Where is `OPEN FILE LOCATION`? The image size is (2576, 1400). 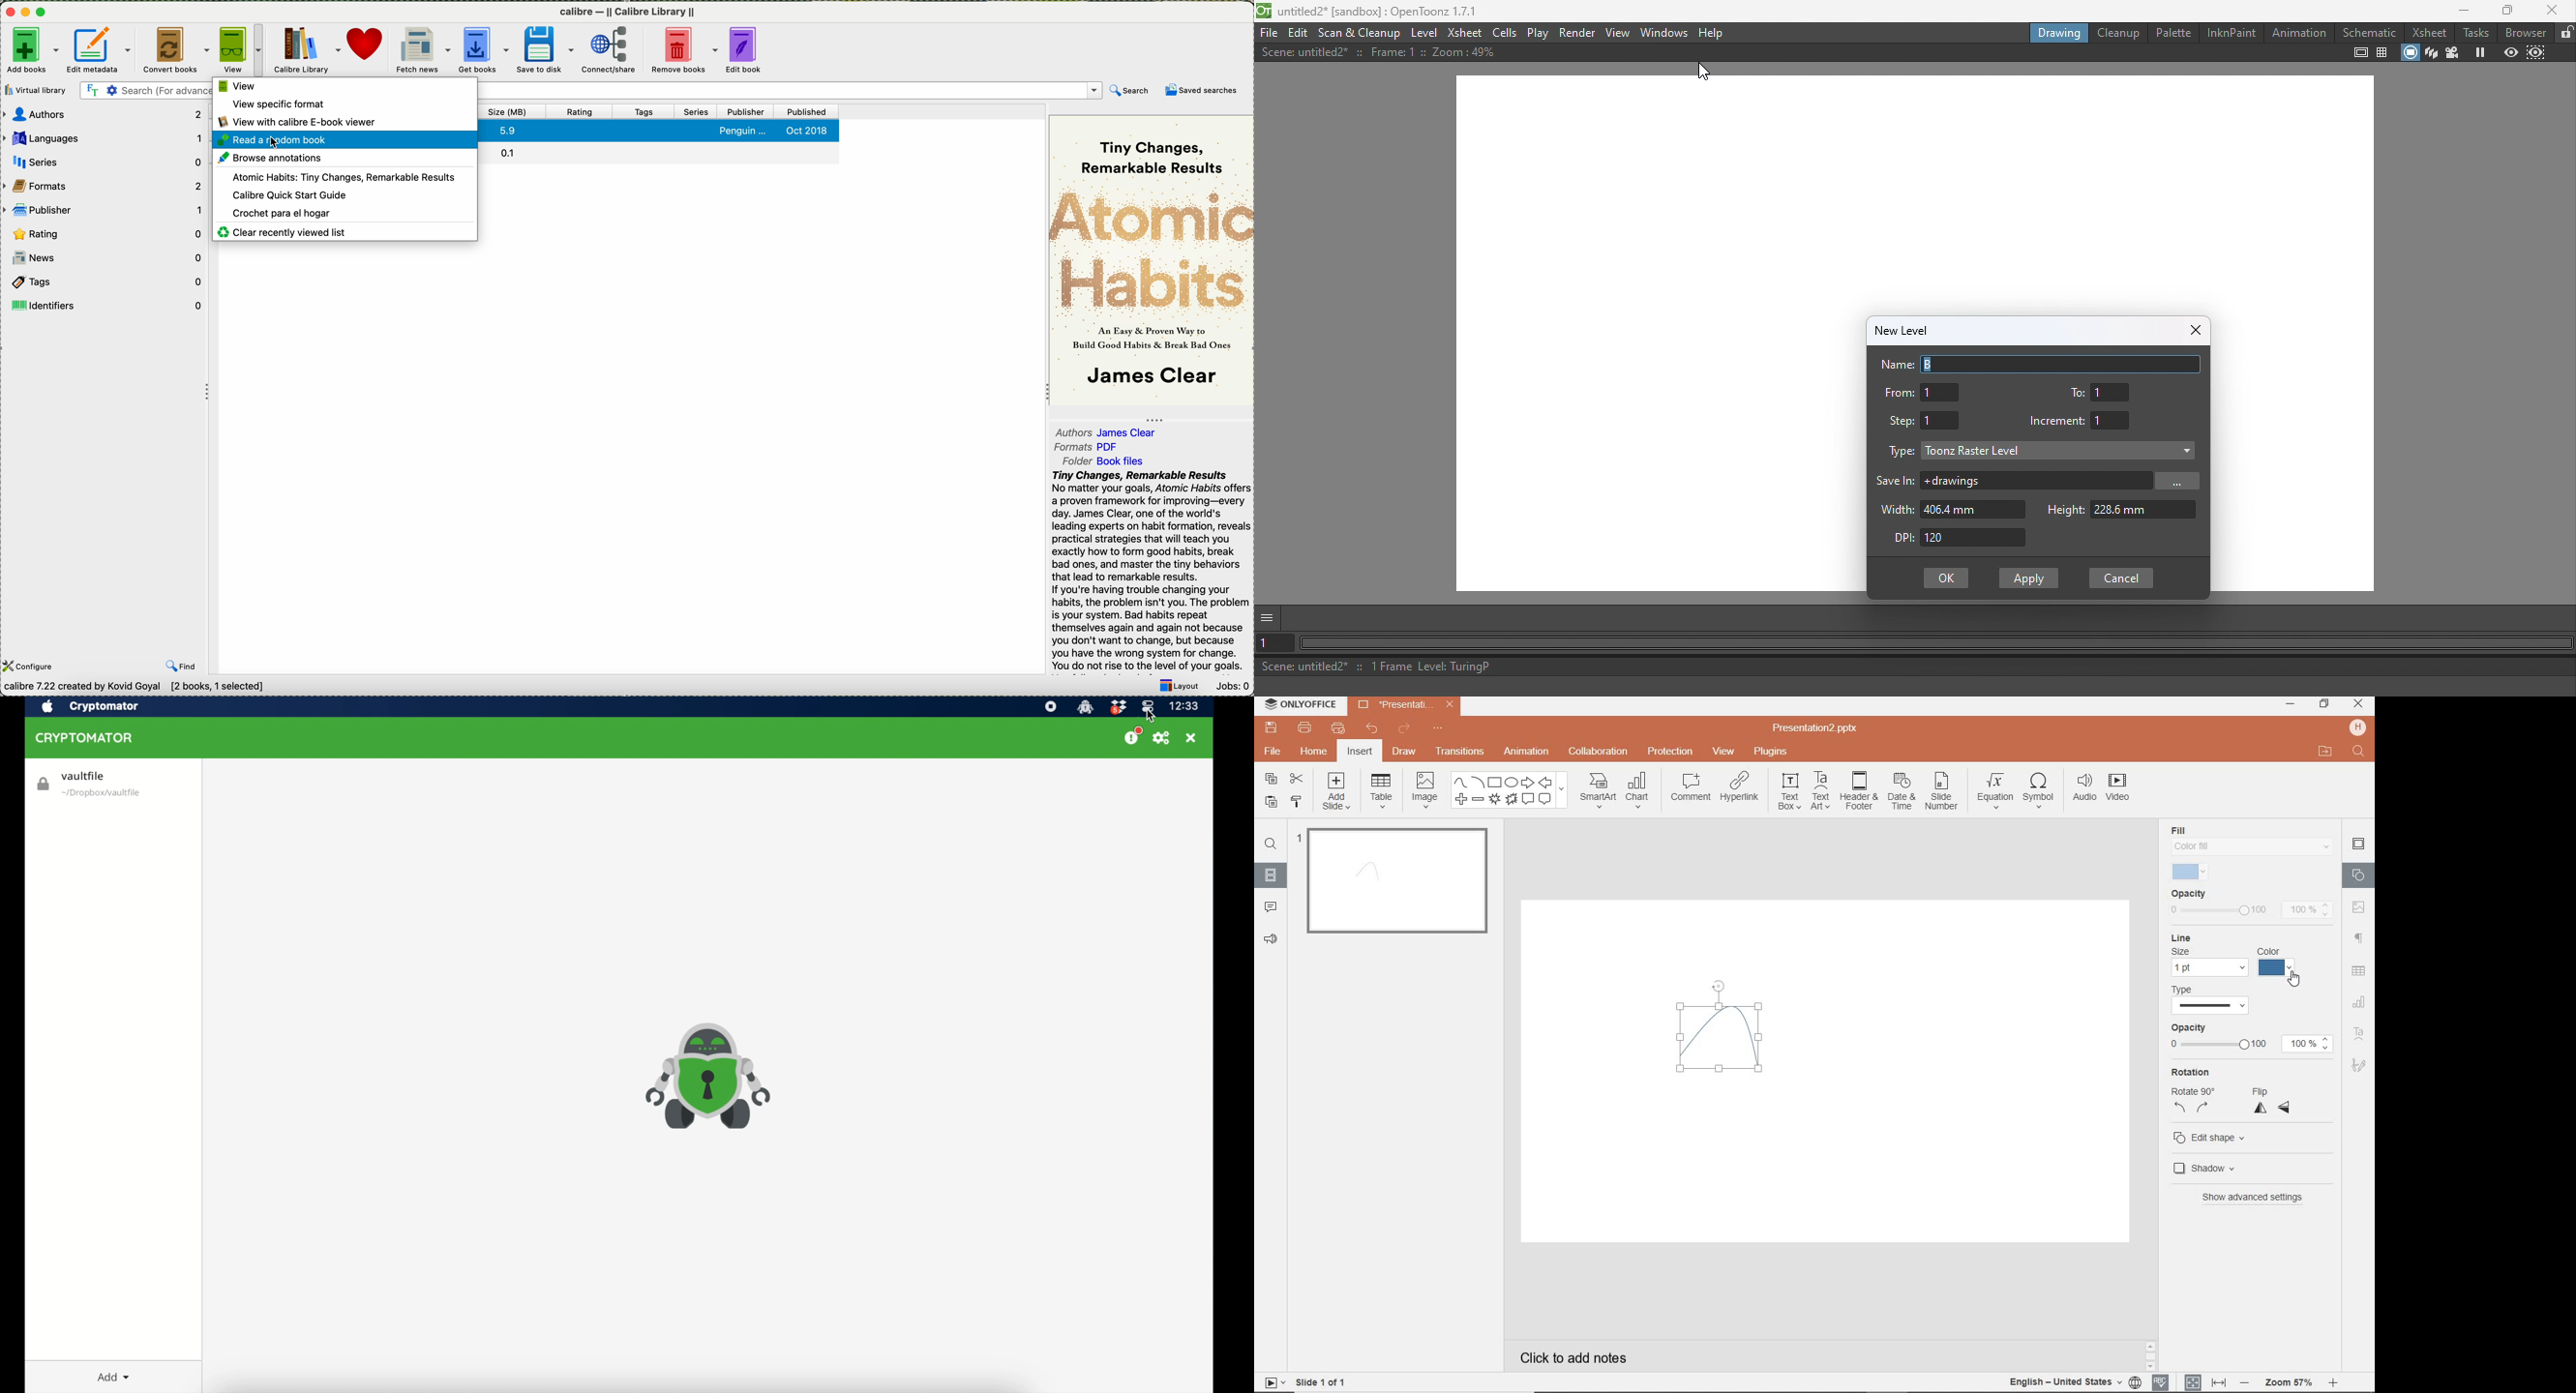 OPEN FILE LOCATION is located at coordinates (2326, 752).